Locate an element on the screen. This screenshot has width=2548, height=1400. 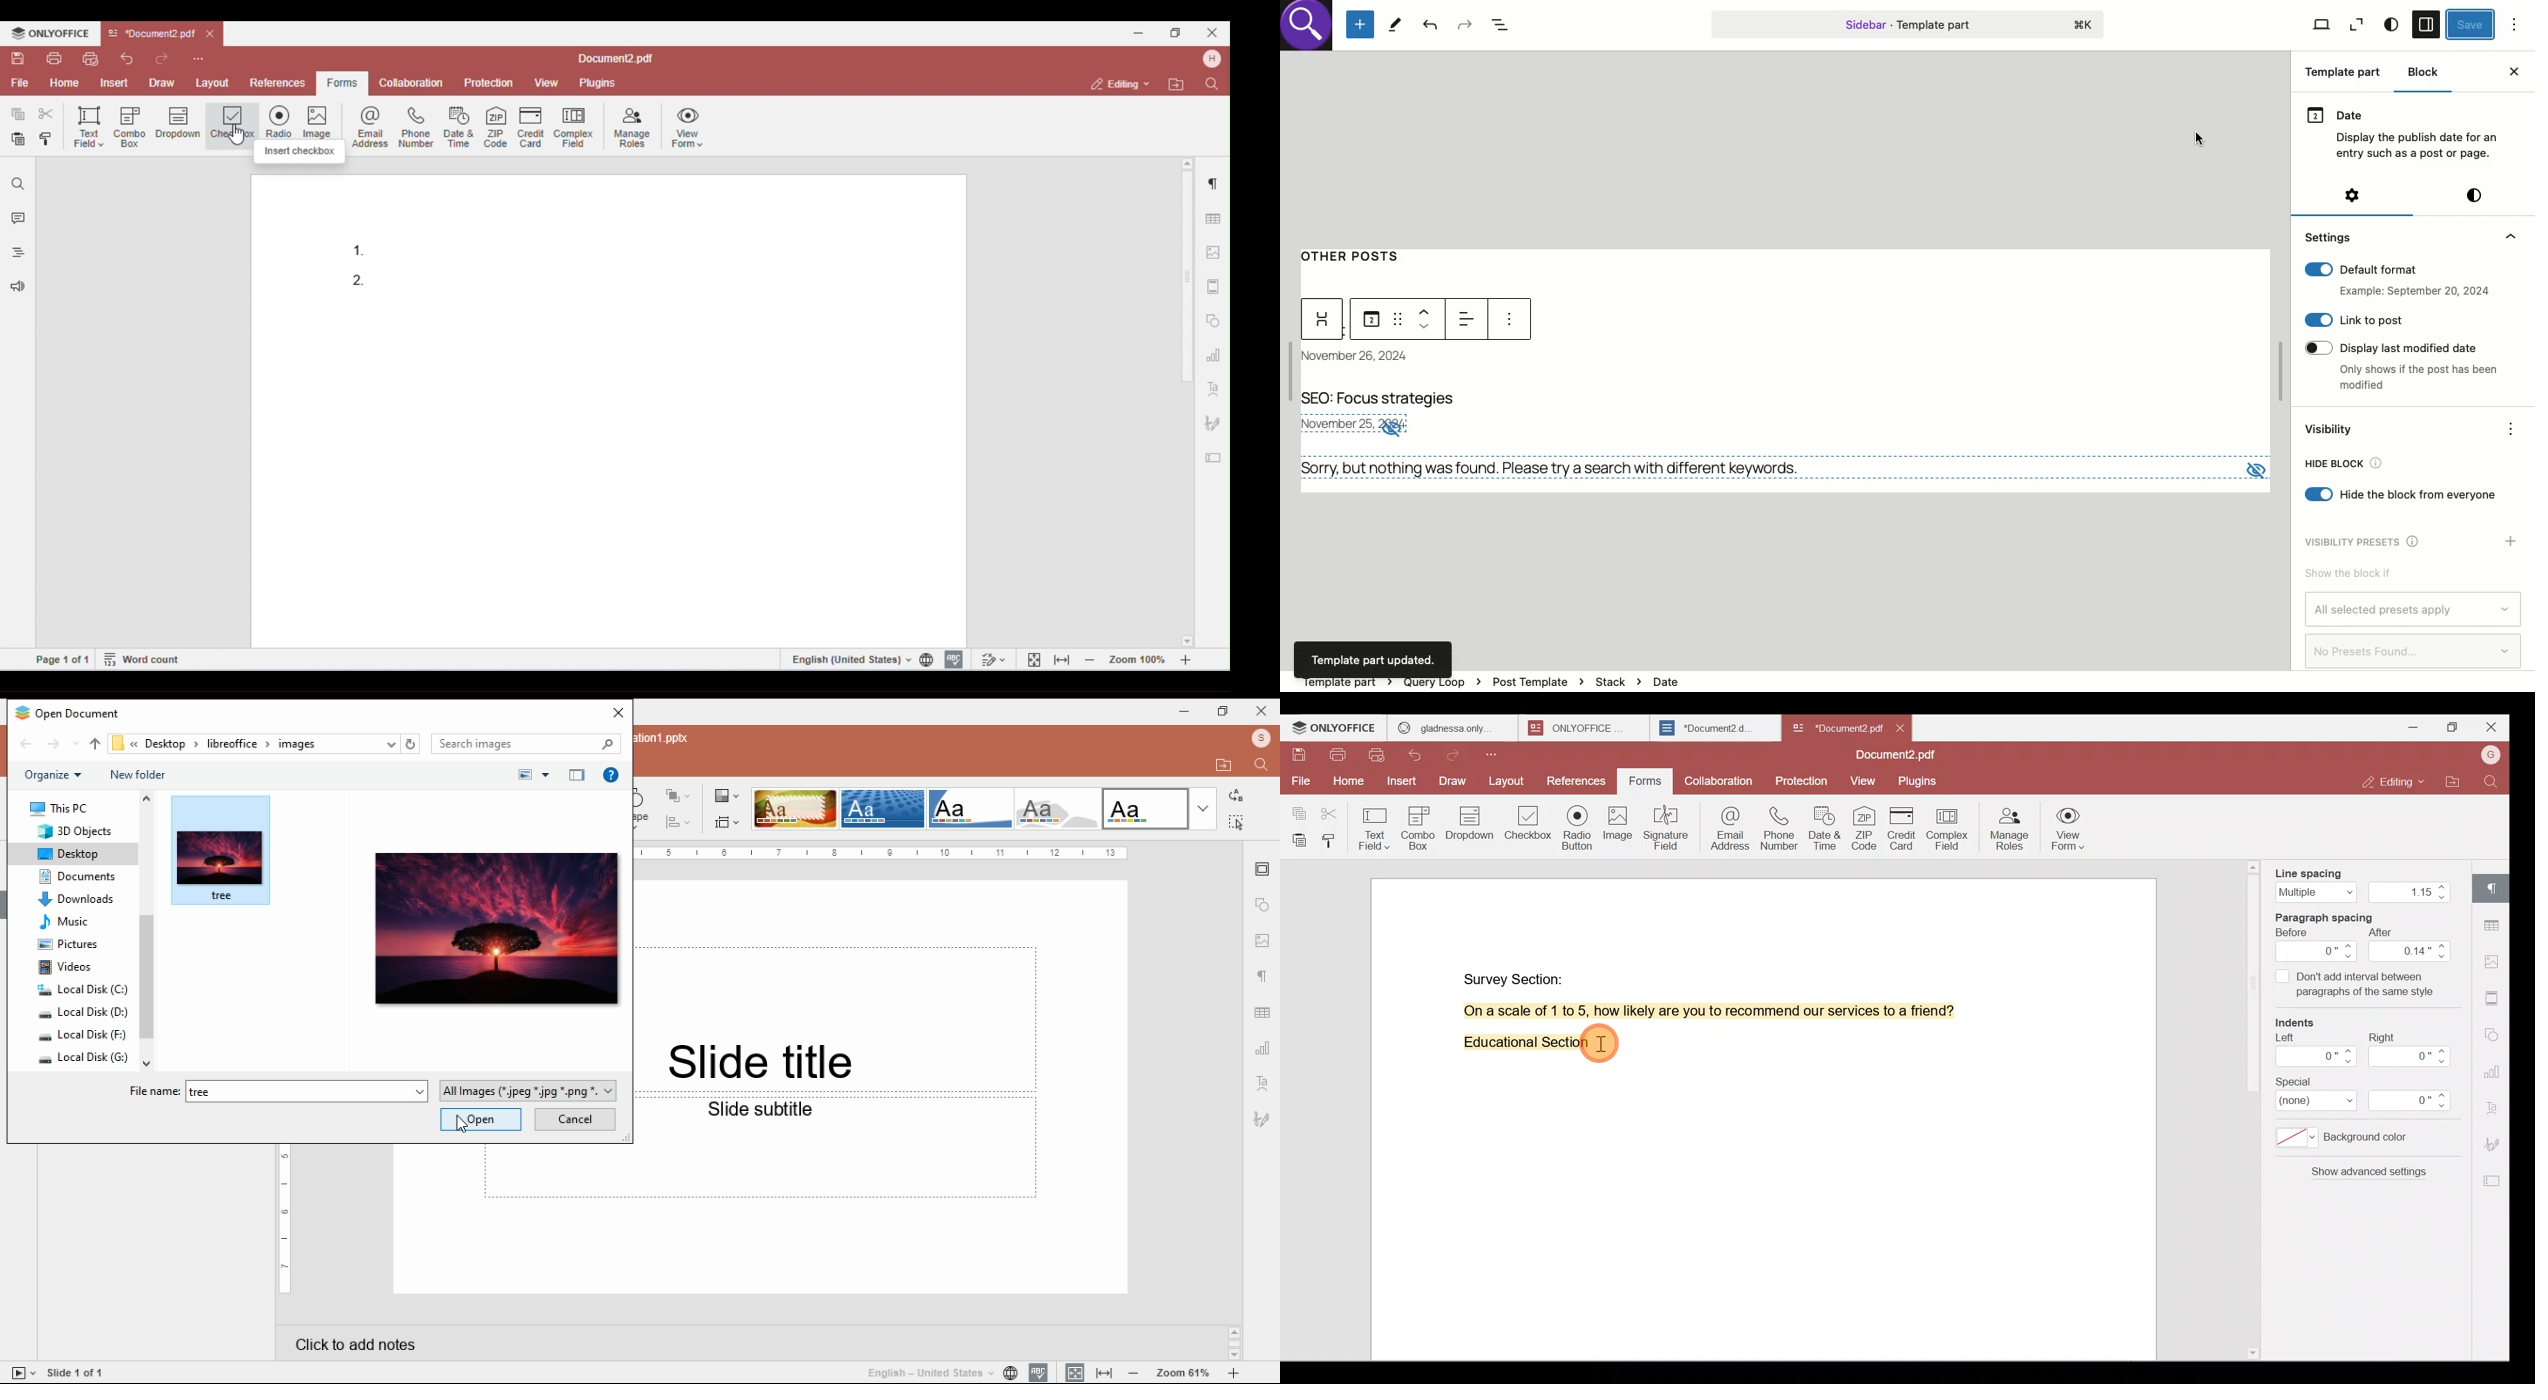
Image is located at coordinates (1616, 827).